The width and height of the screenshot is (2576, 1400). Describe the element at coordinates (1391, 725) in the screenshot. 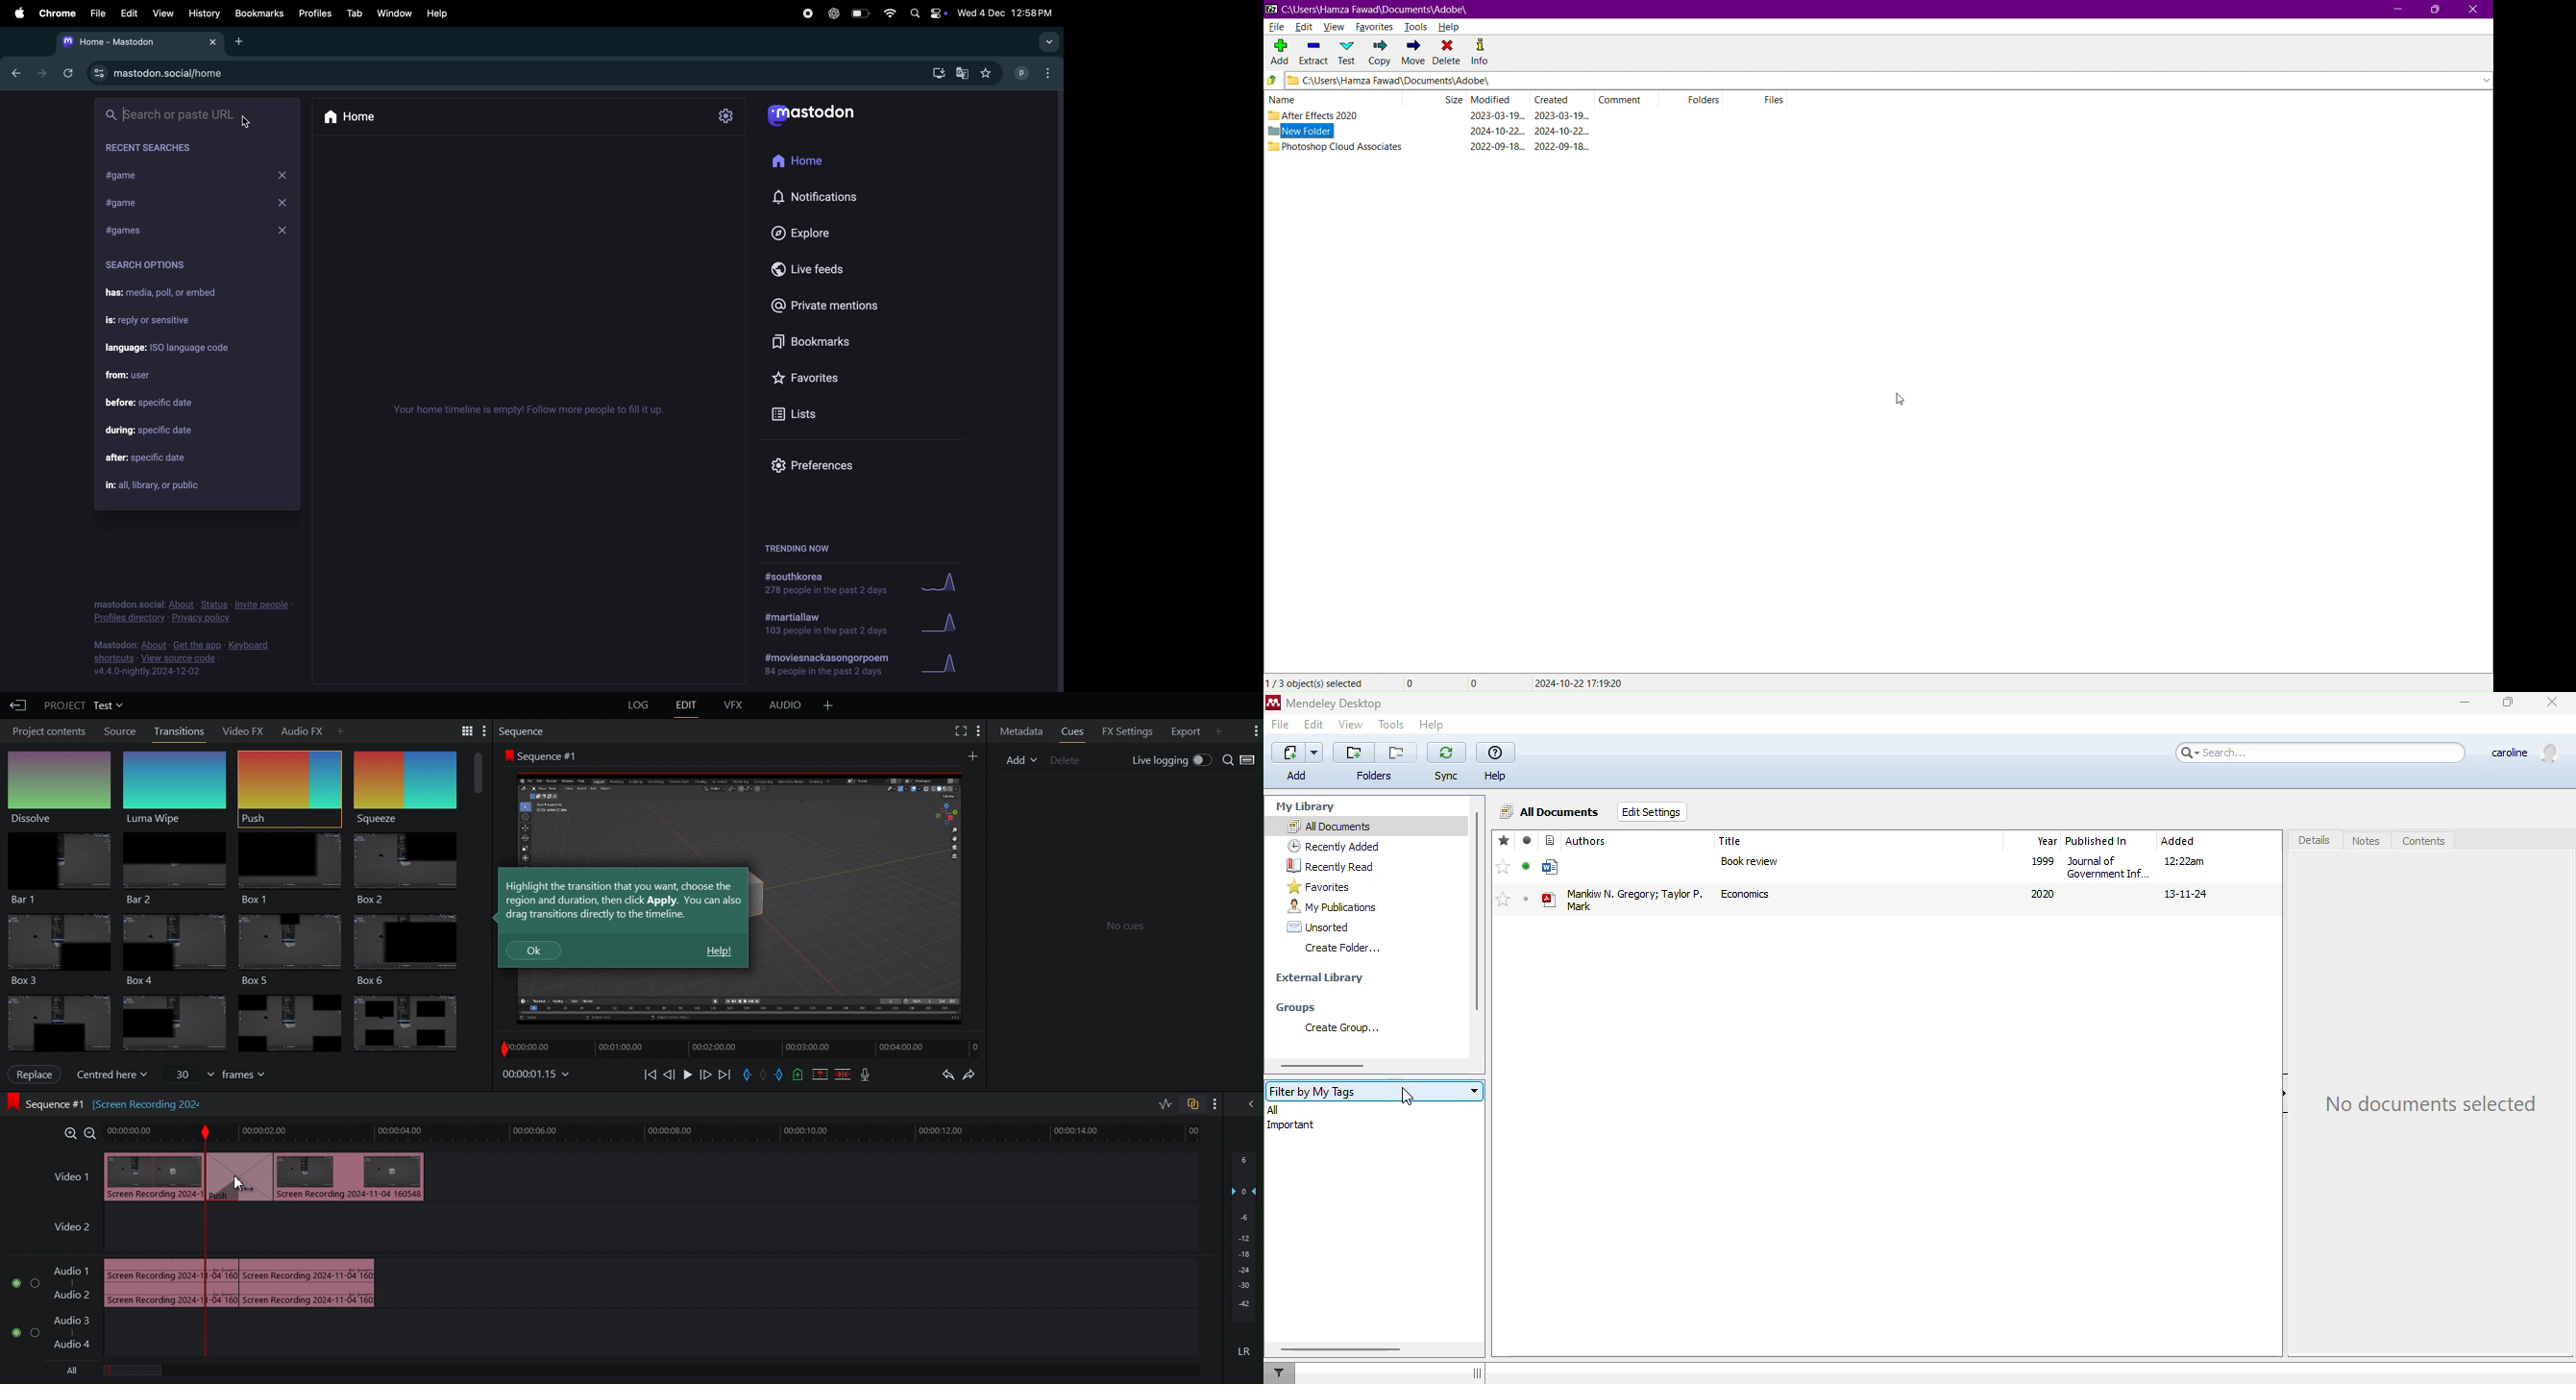

I see `tools` at that location.